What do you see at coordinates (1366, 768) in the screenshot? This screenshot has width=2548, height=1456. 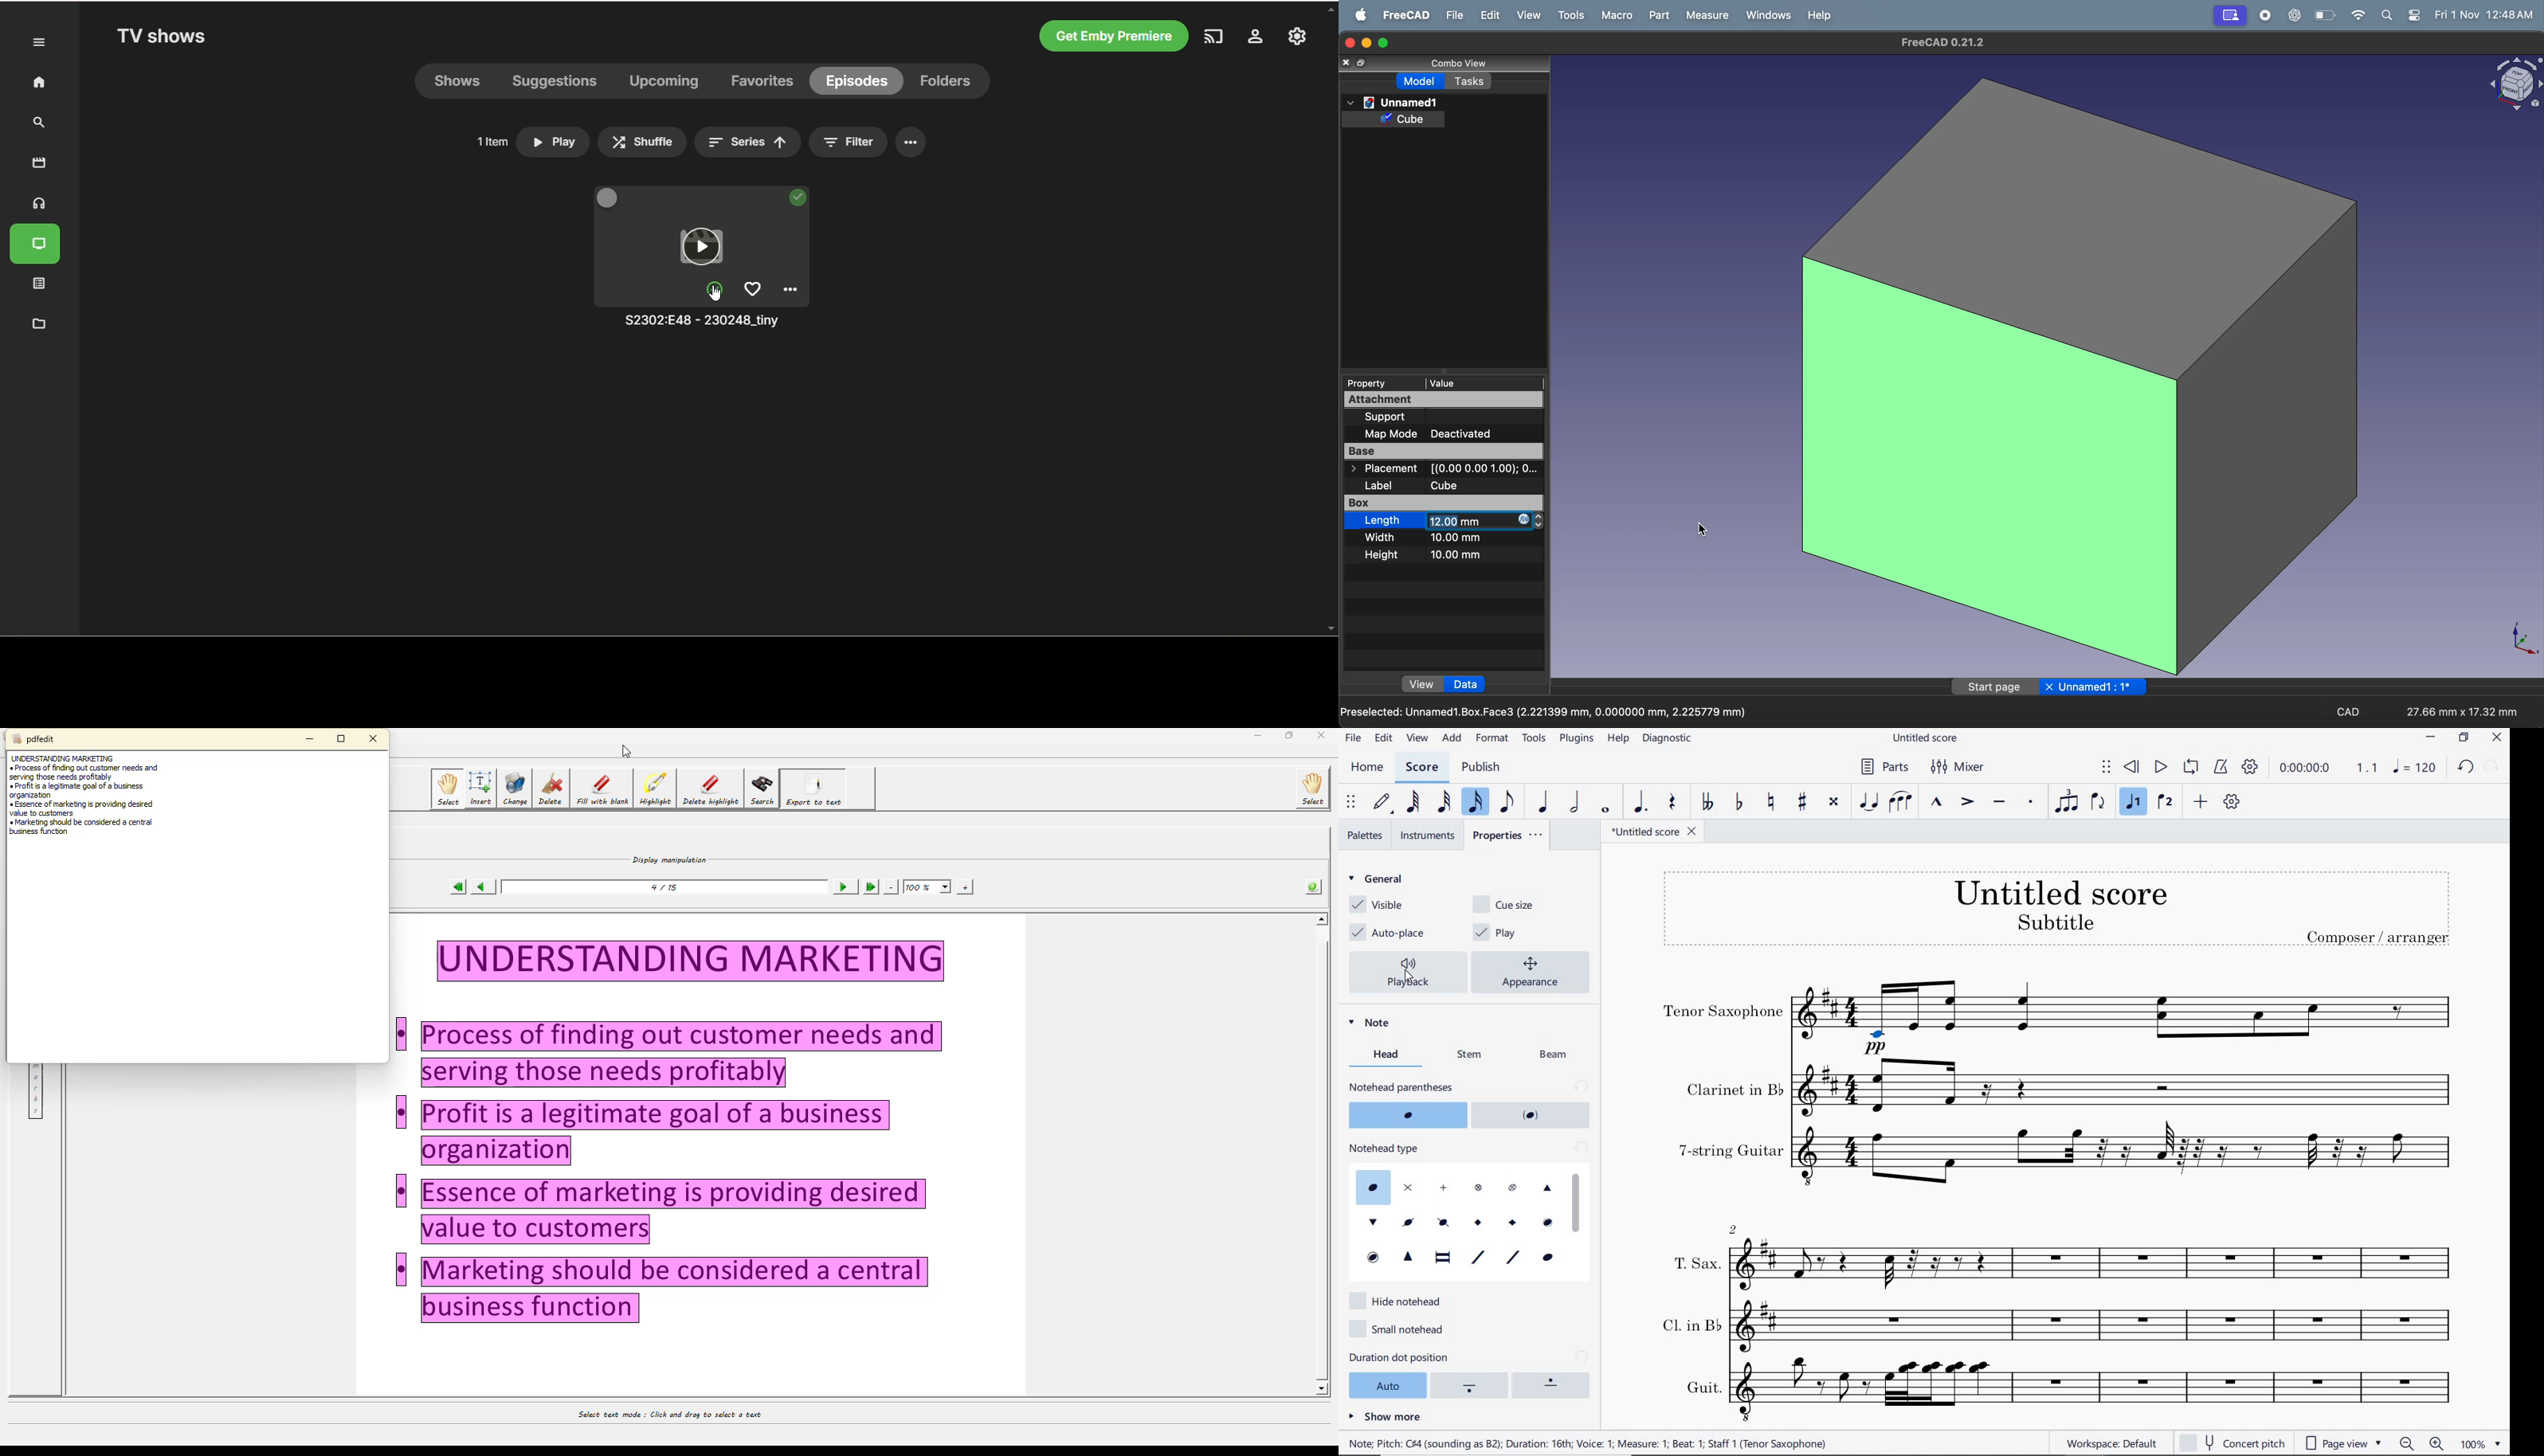 I see `home` at bounding box center [1366, 768].